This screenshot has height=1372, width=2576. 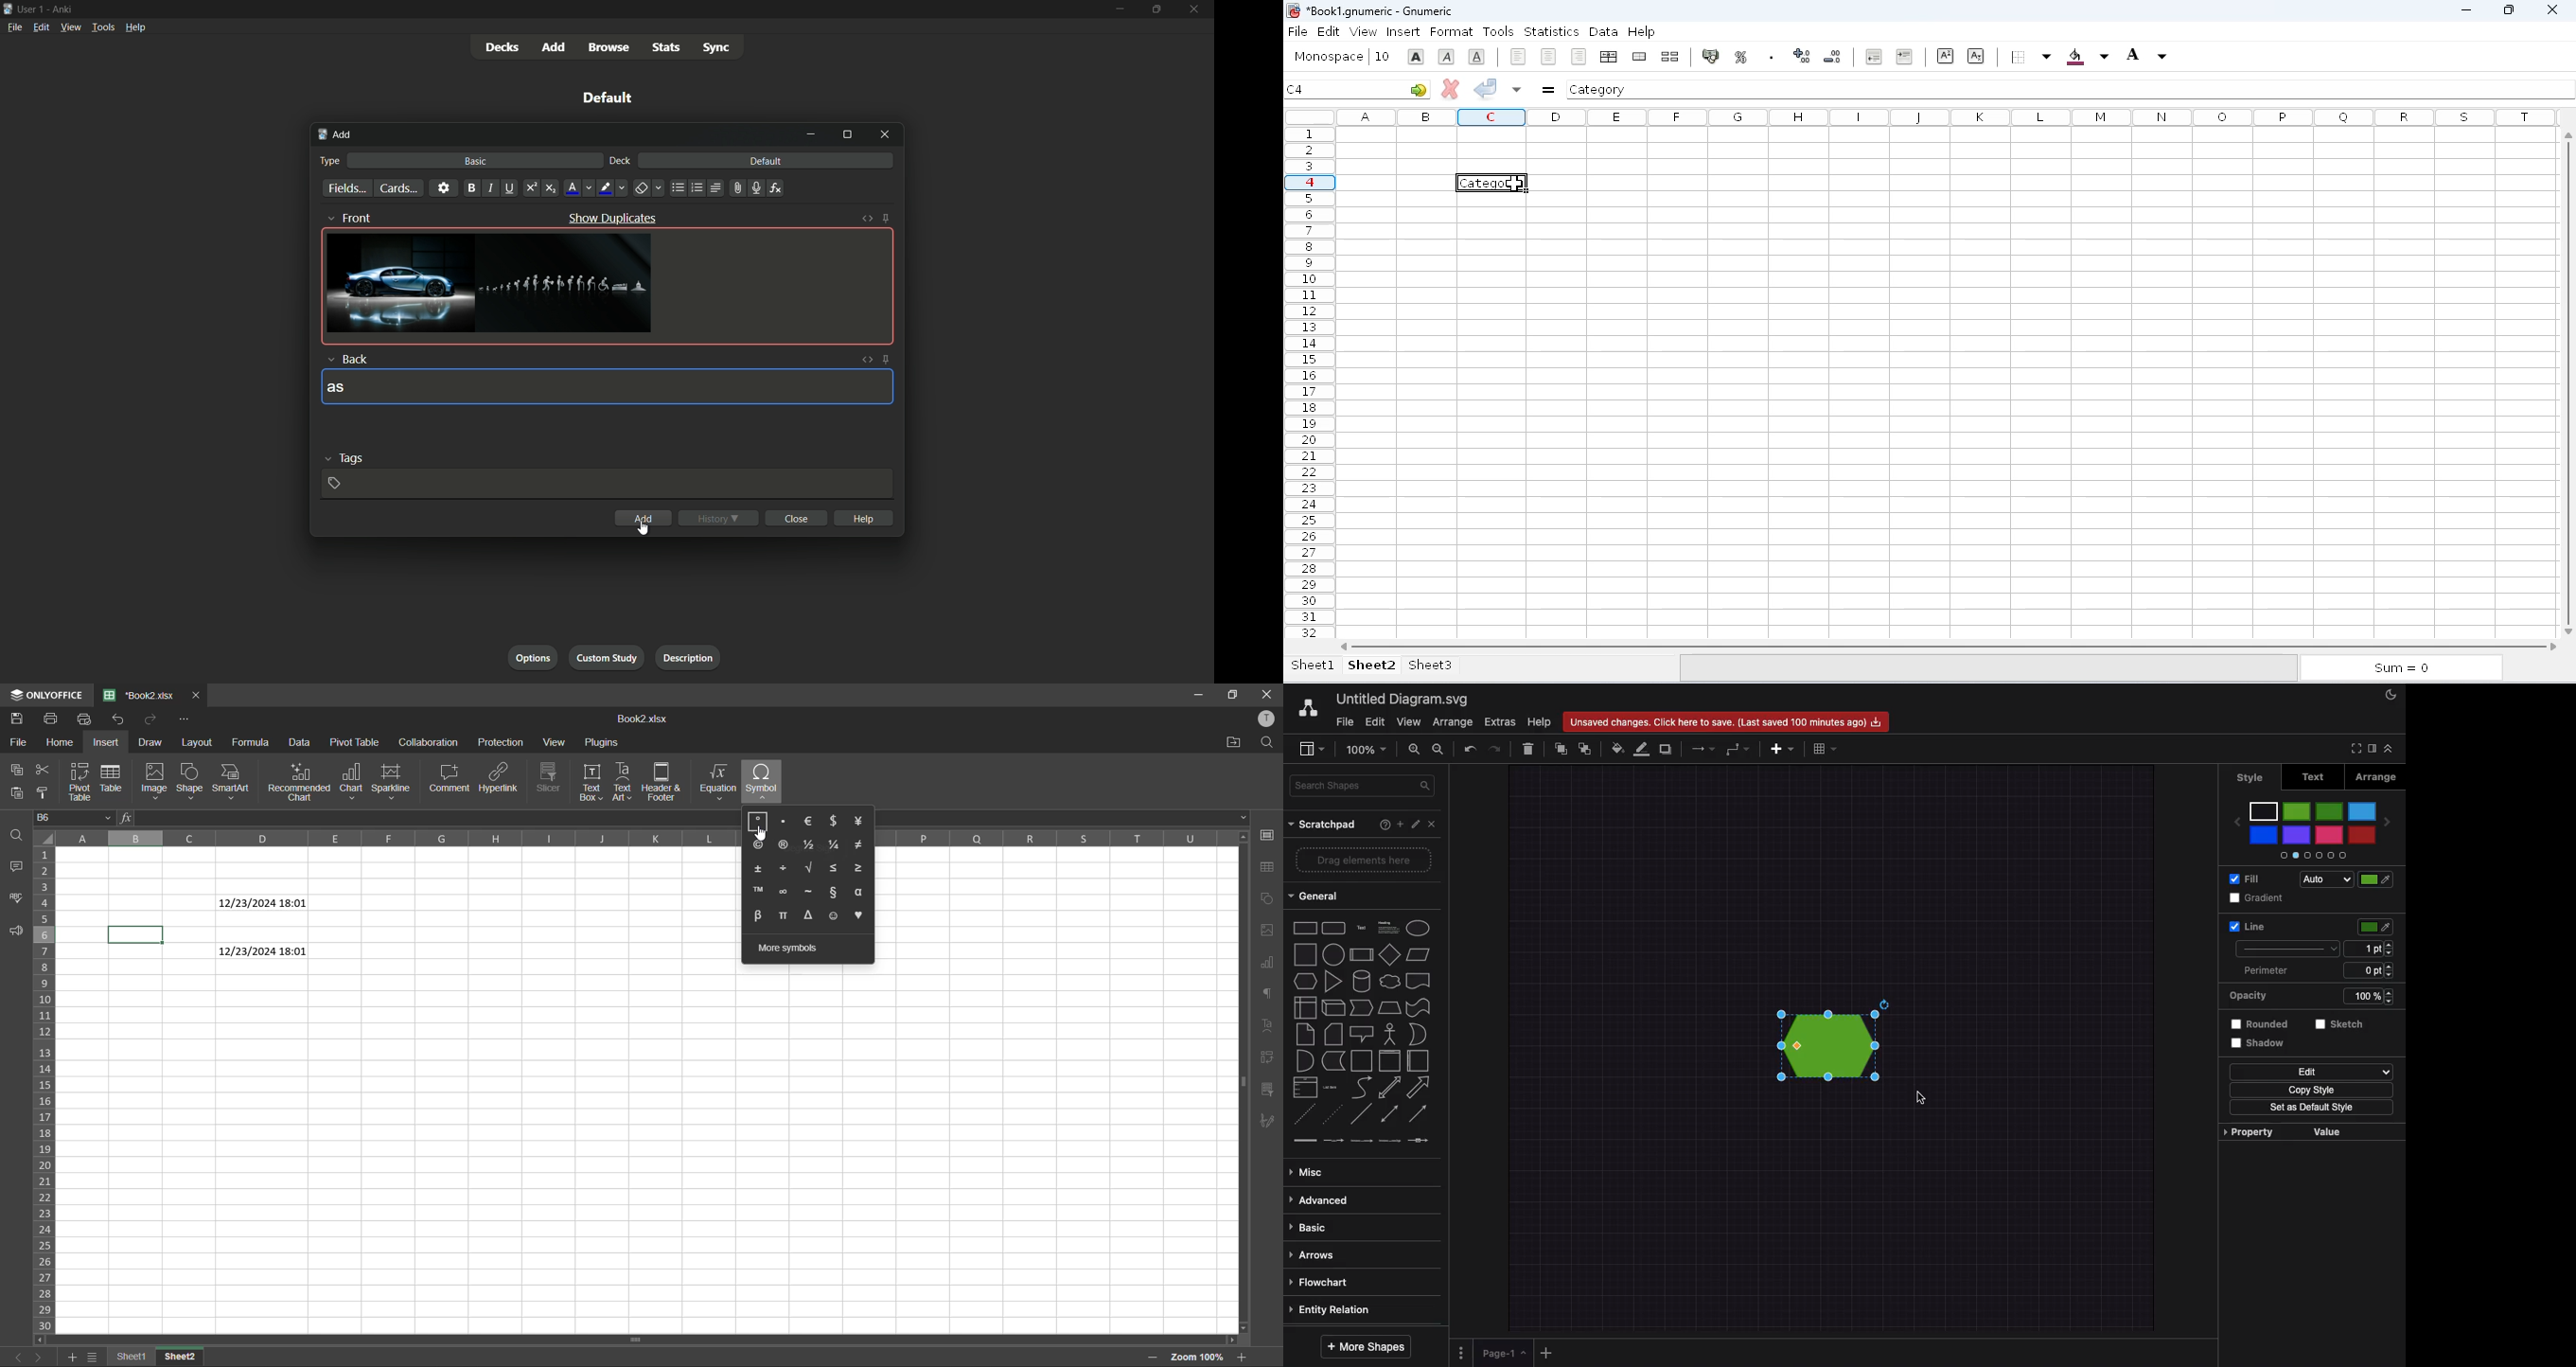 I want to click on Edit, so click(x=1418, y=826).